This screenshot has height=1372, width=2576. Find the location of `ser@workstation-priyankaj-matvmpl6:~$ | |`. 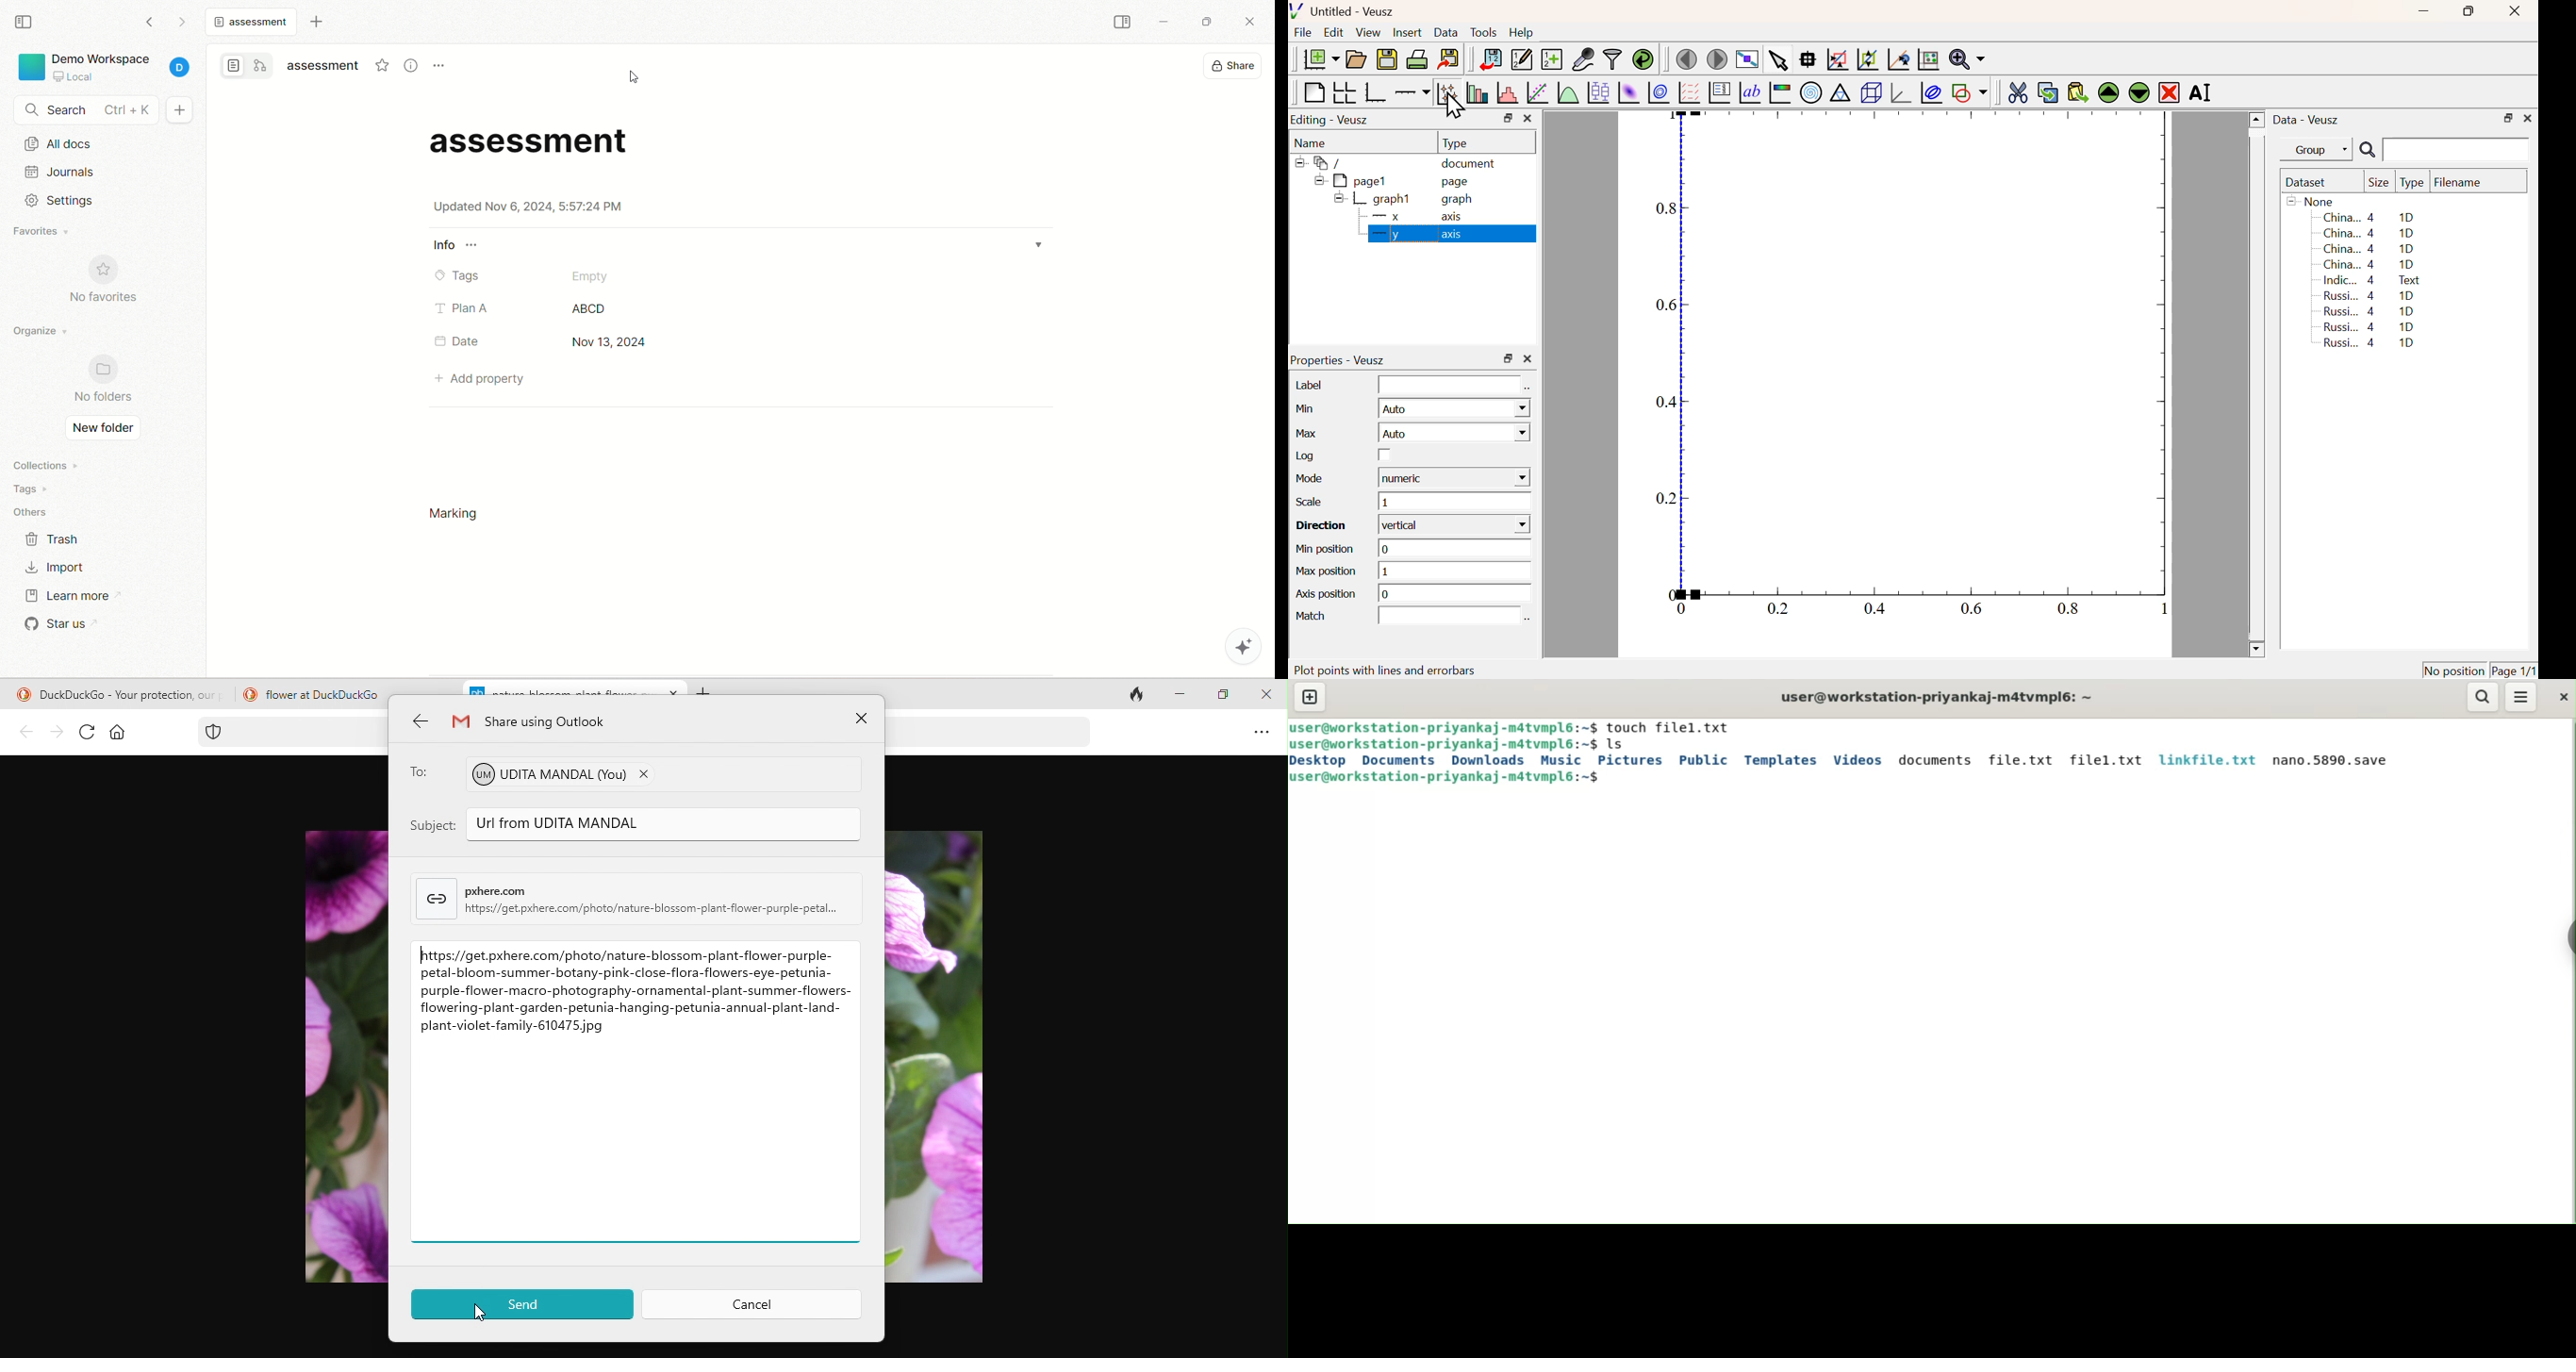

ser@workstation-priyankaj-matvmpl6:~$ | | is located at coordinates (1446, 777).